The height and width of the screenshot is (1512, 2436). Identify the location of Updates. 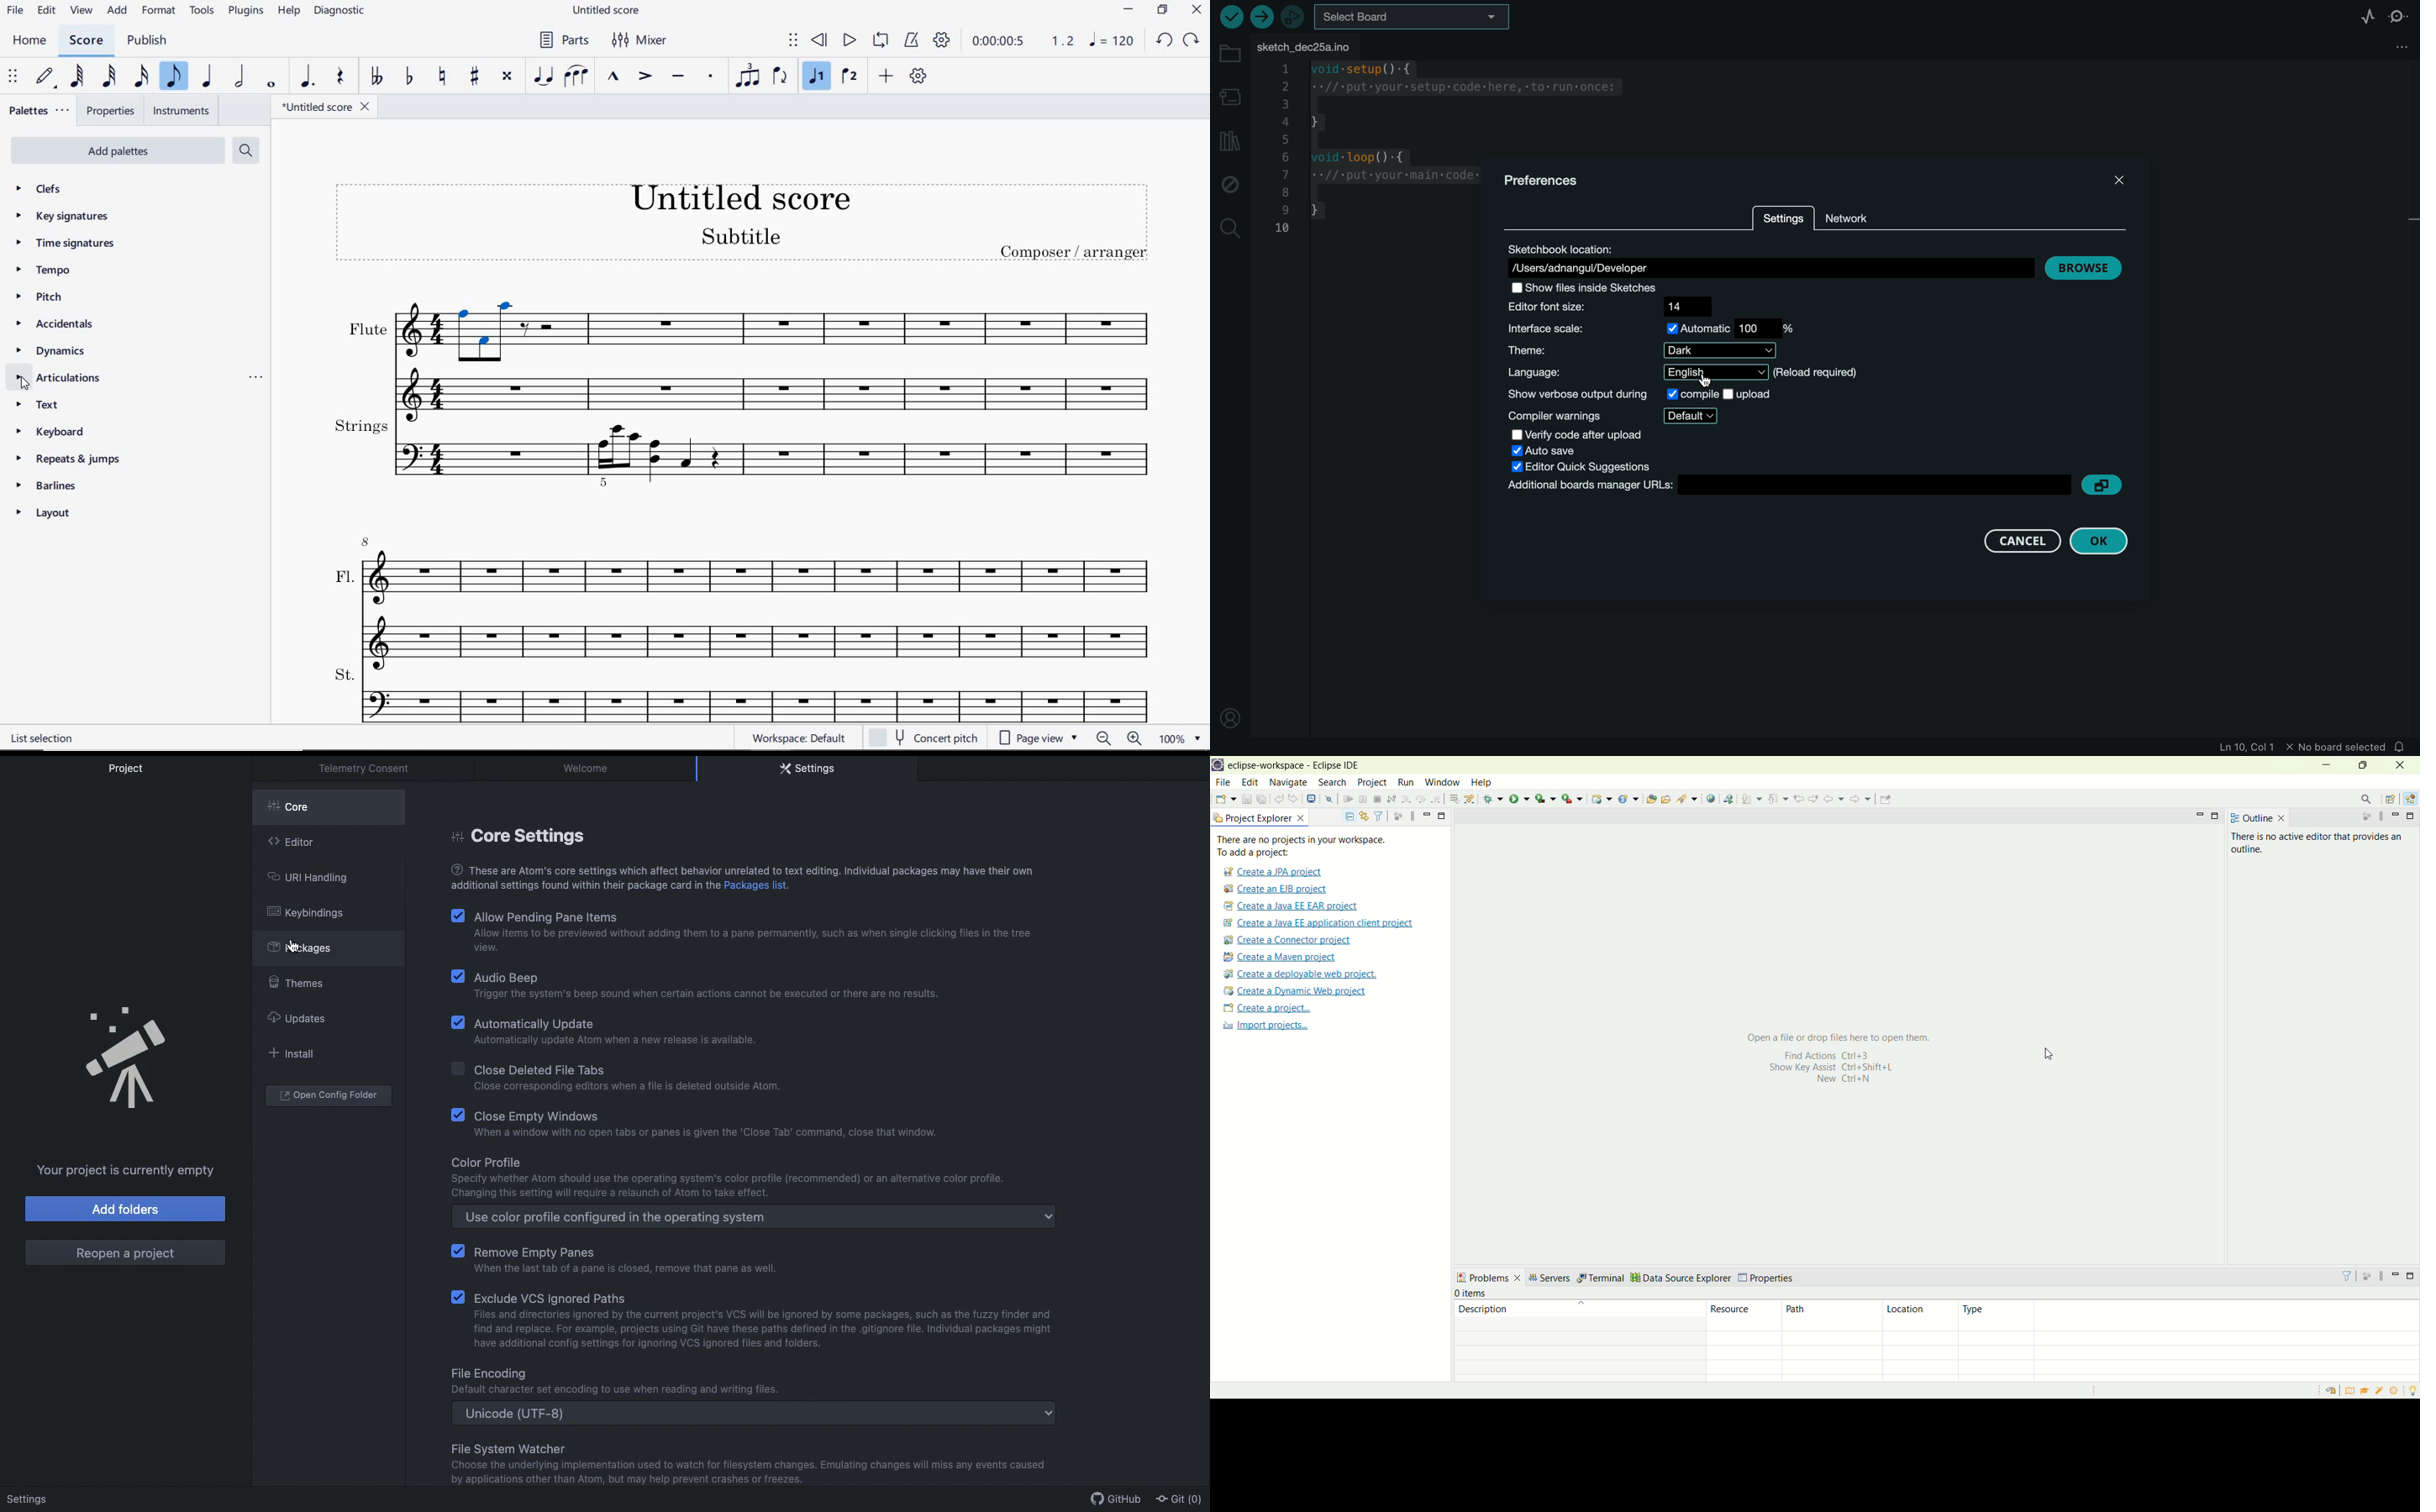
(295, 1018).